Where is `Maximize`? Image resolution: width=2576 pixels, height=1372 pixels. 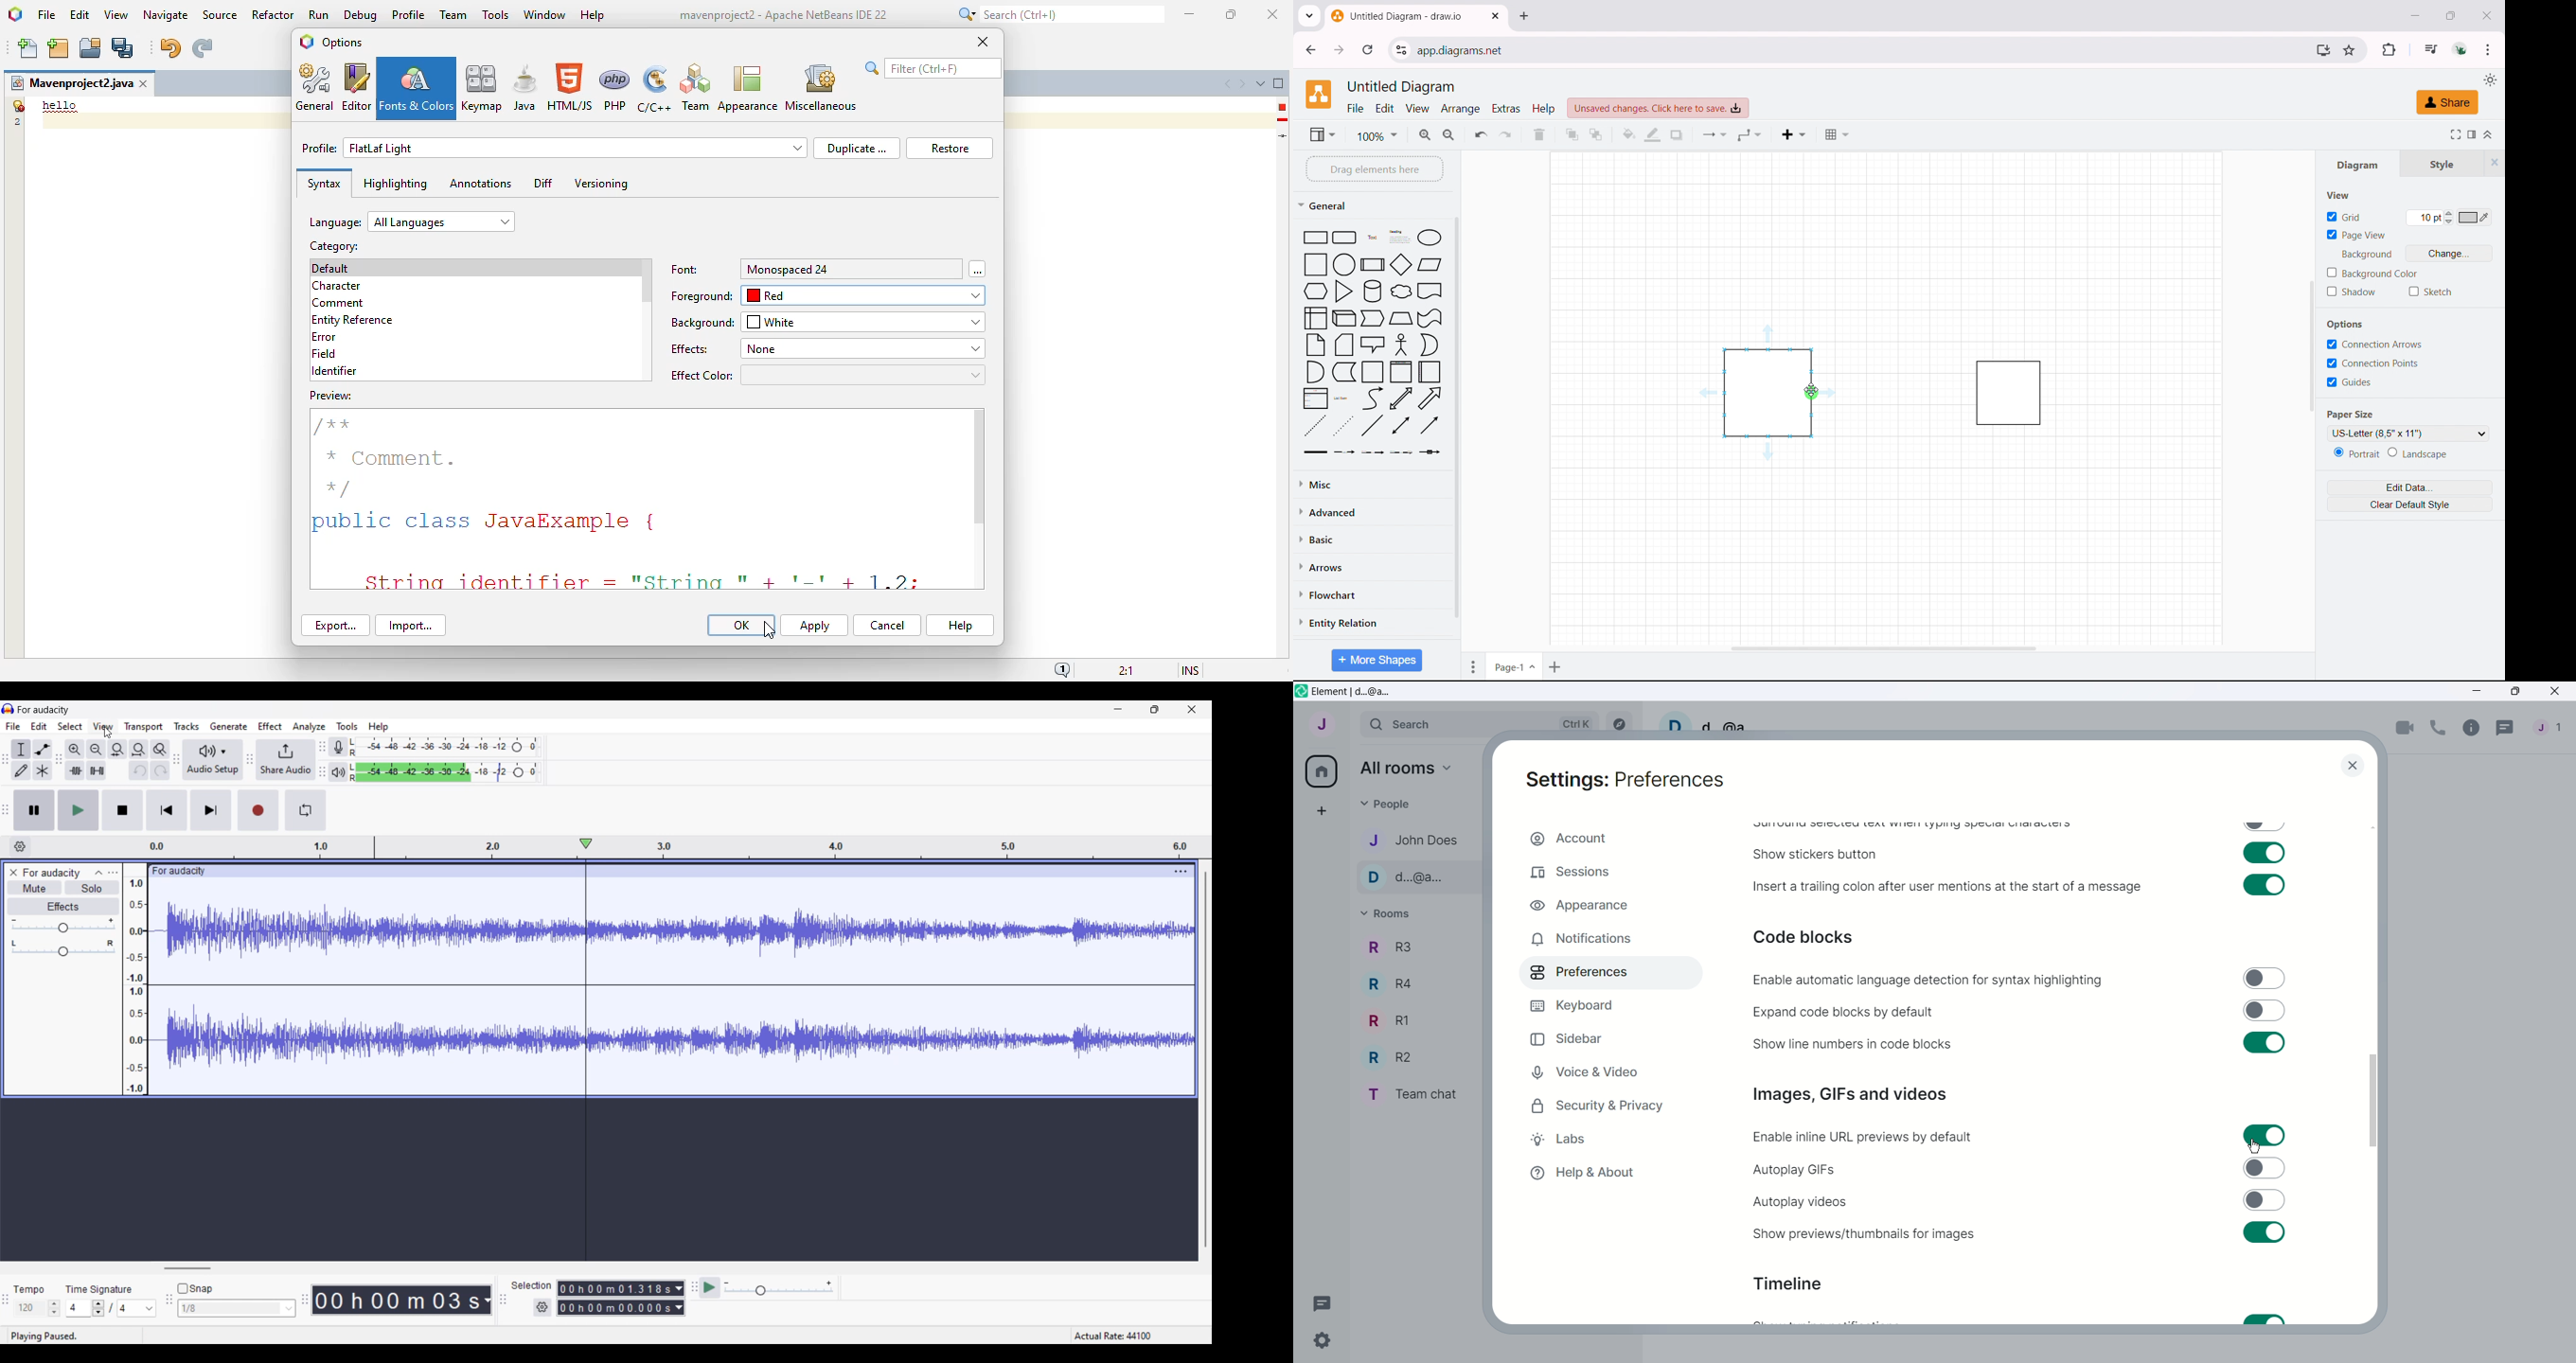
Maximize is located at coordinates (2517, 691).